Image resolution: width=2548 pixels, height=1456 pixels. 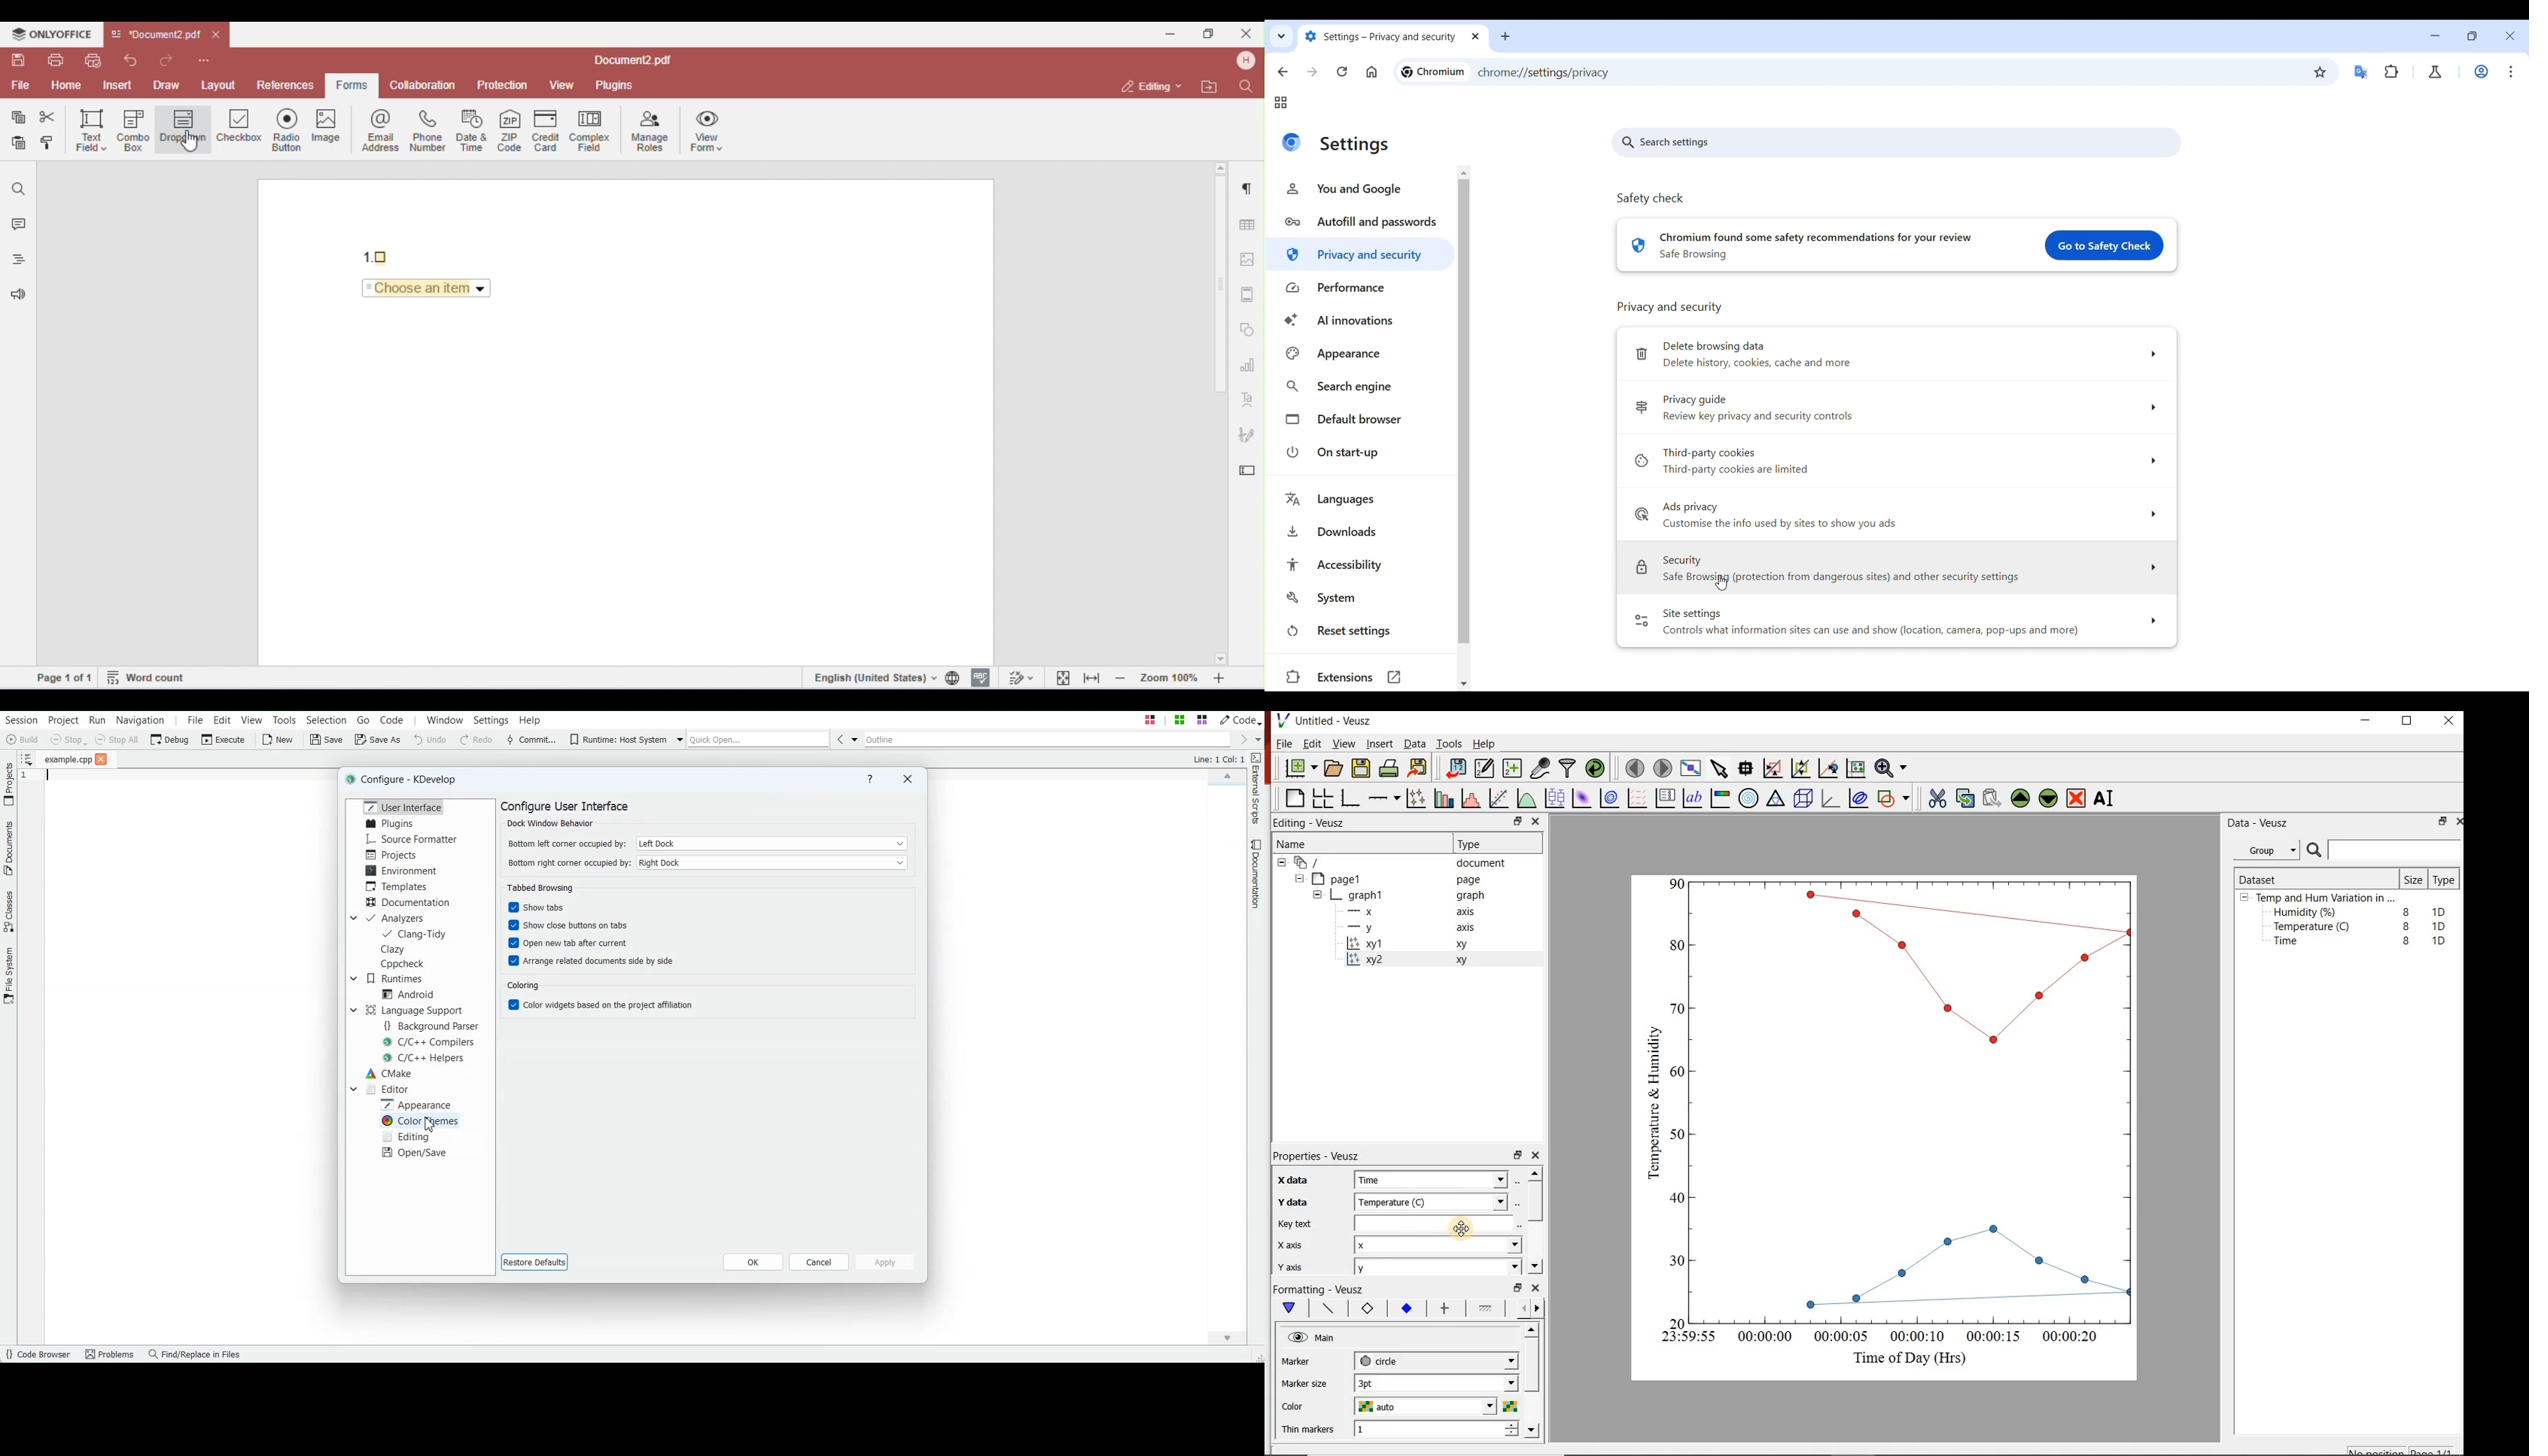 What do you see at coordinates (2436, 1450) in the screenshot?
I see `page1/1` at bounding box center [2436, 1450].